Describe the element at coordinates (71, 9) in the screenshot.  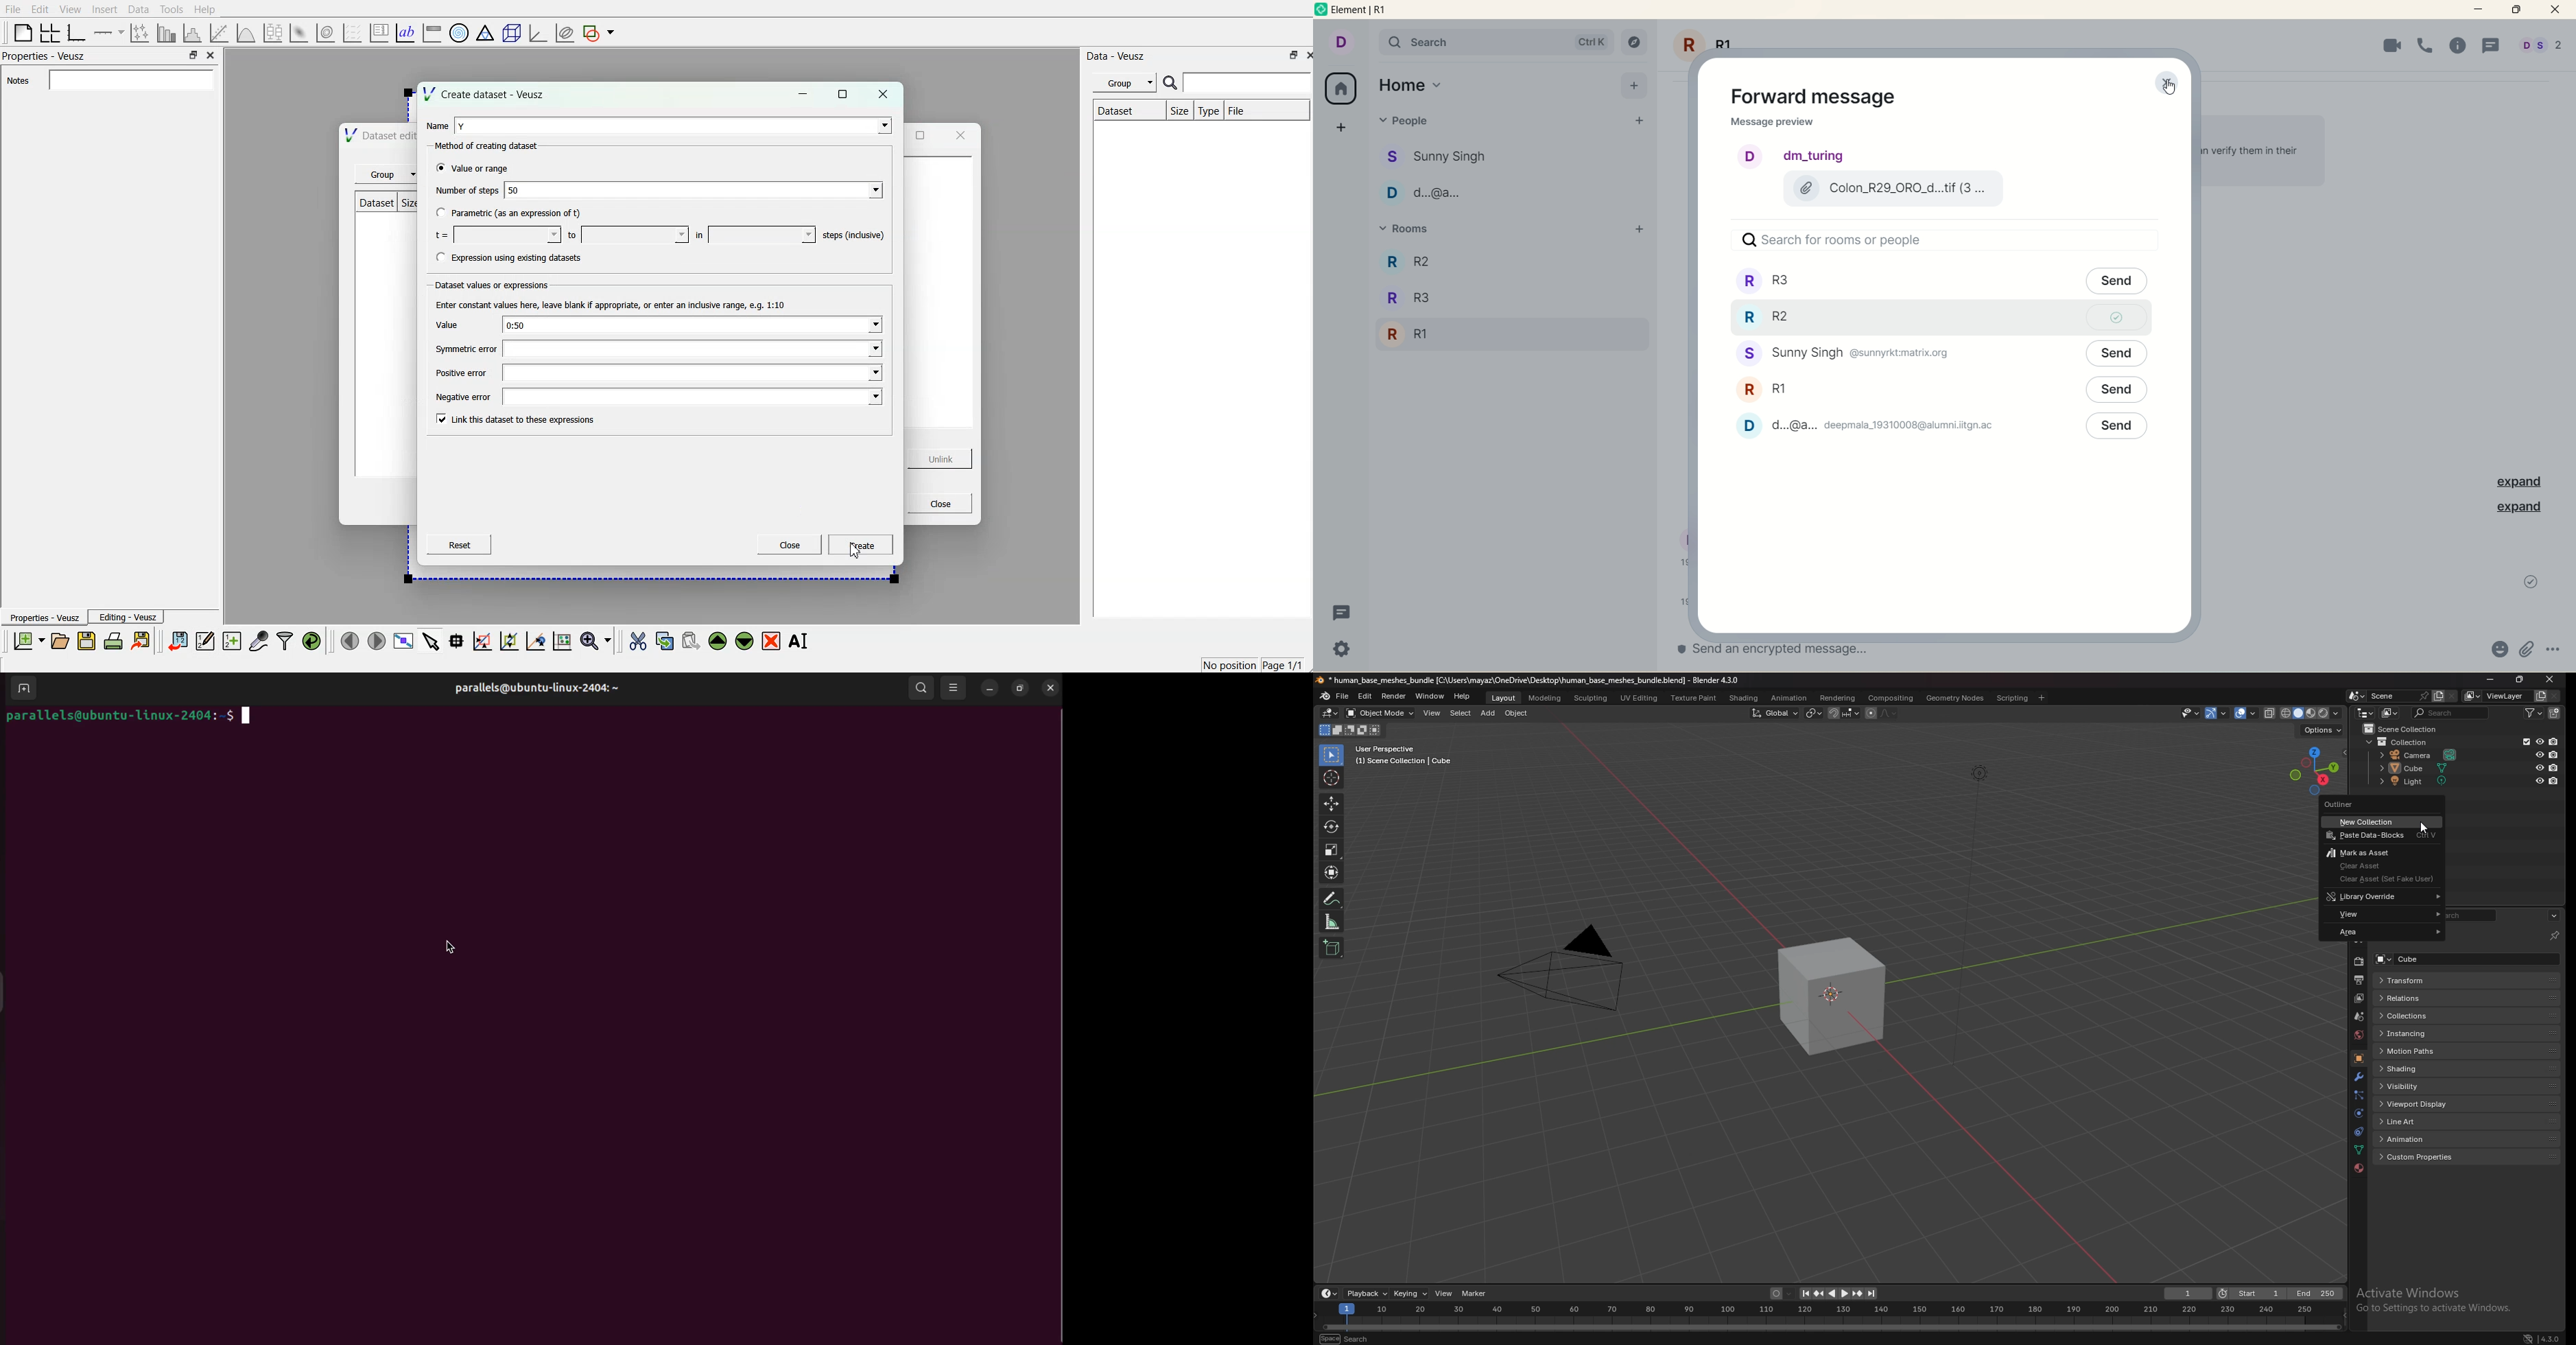
I see `View` at that location.